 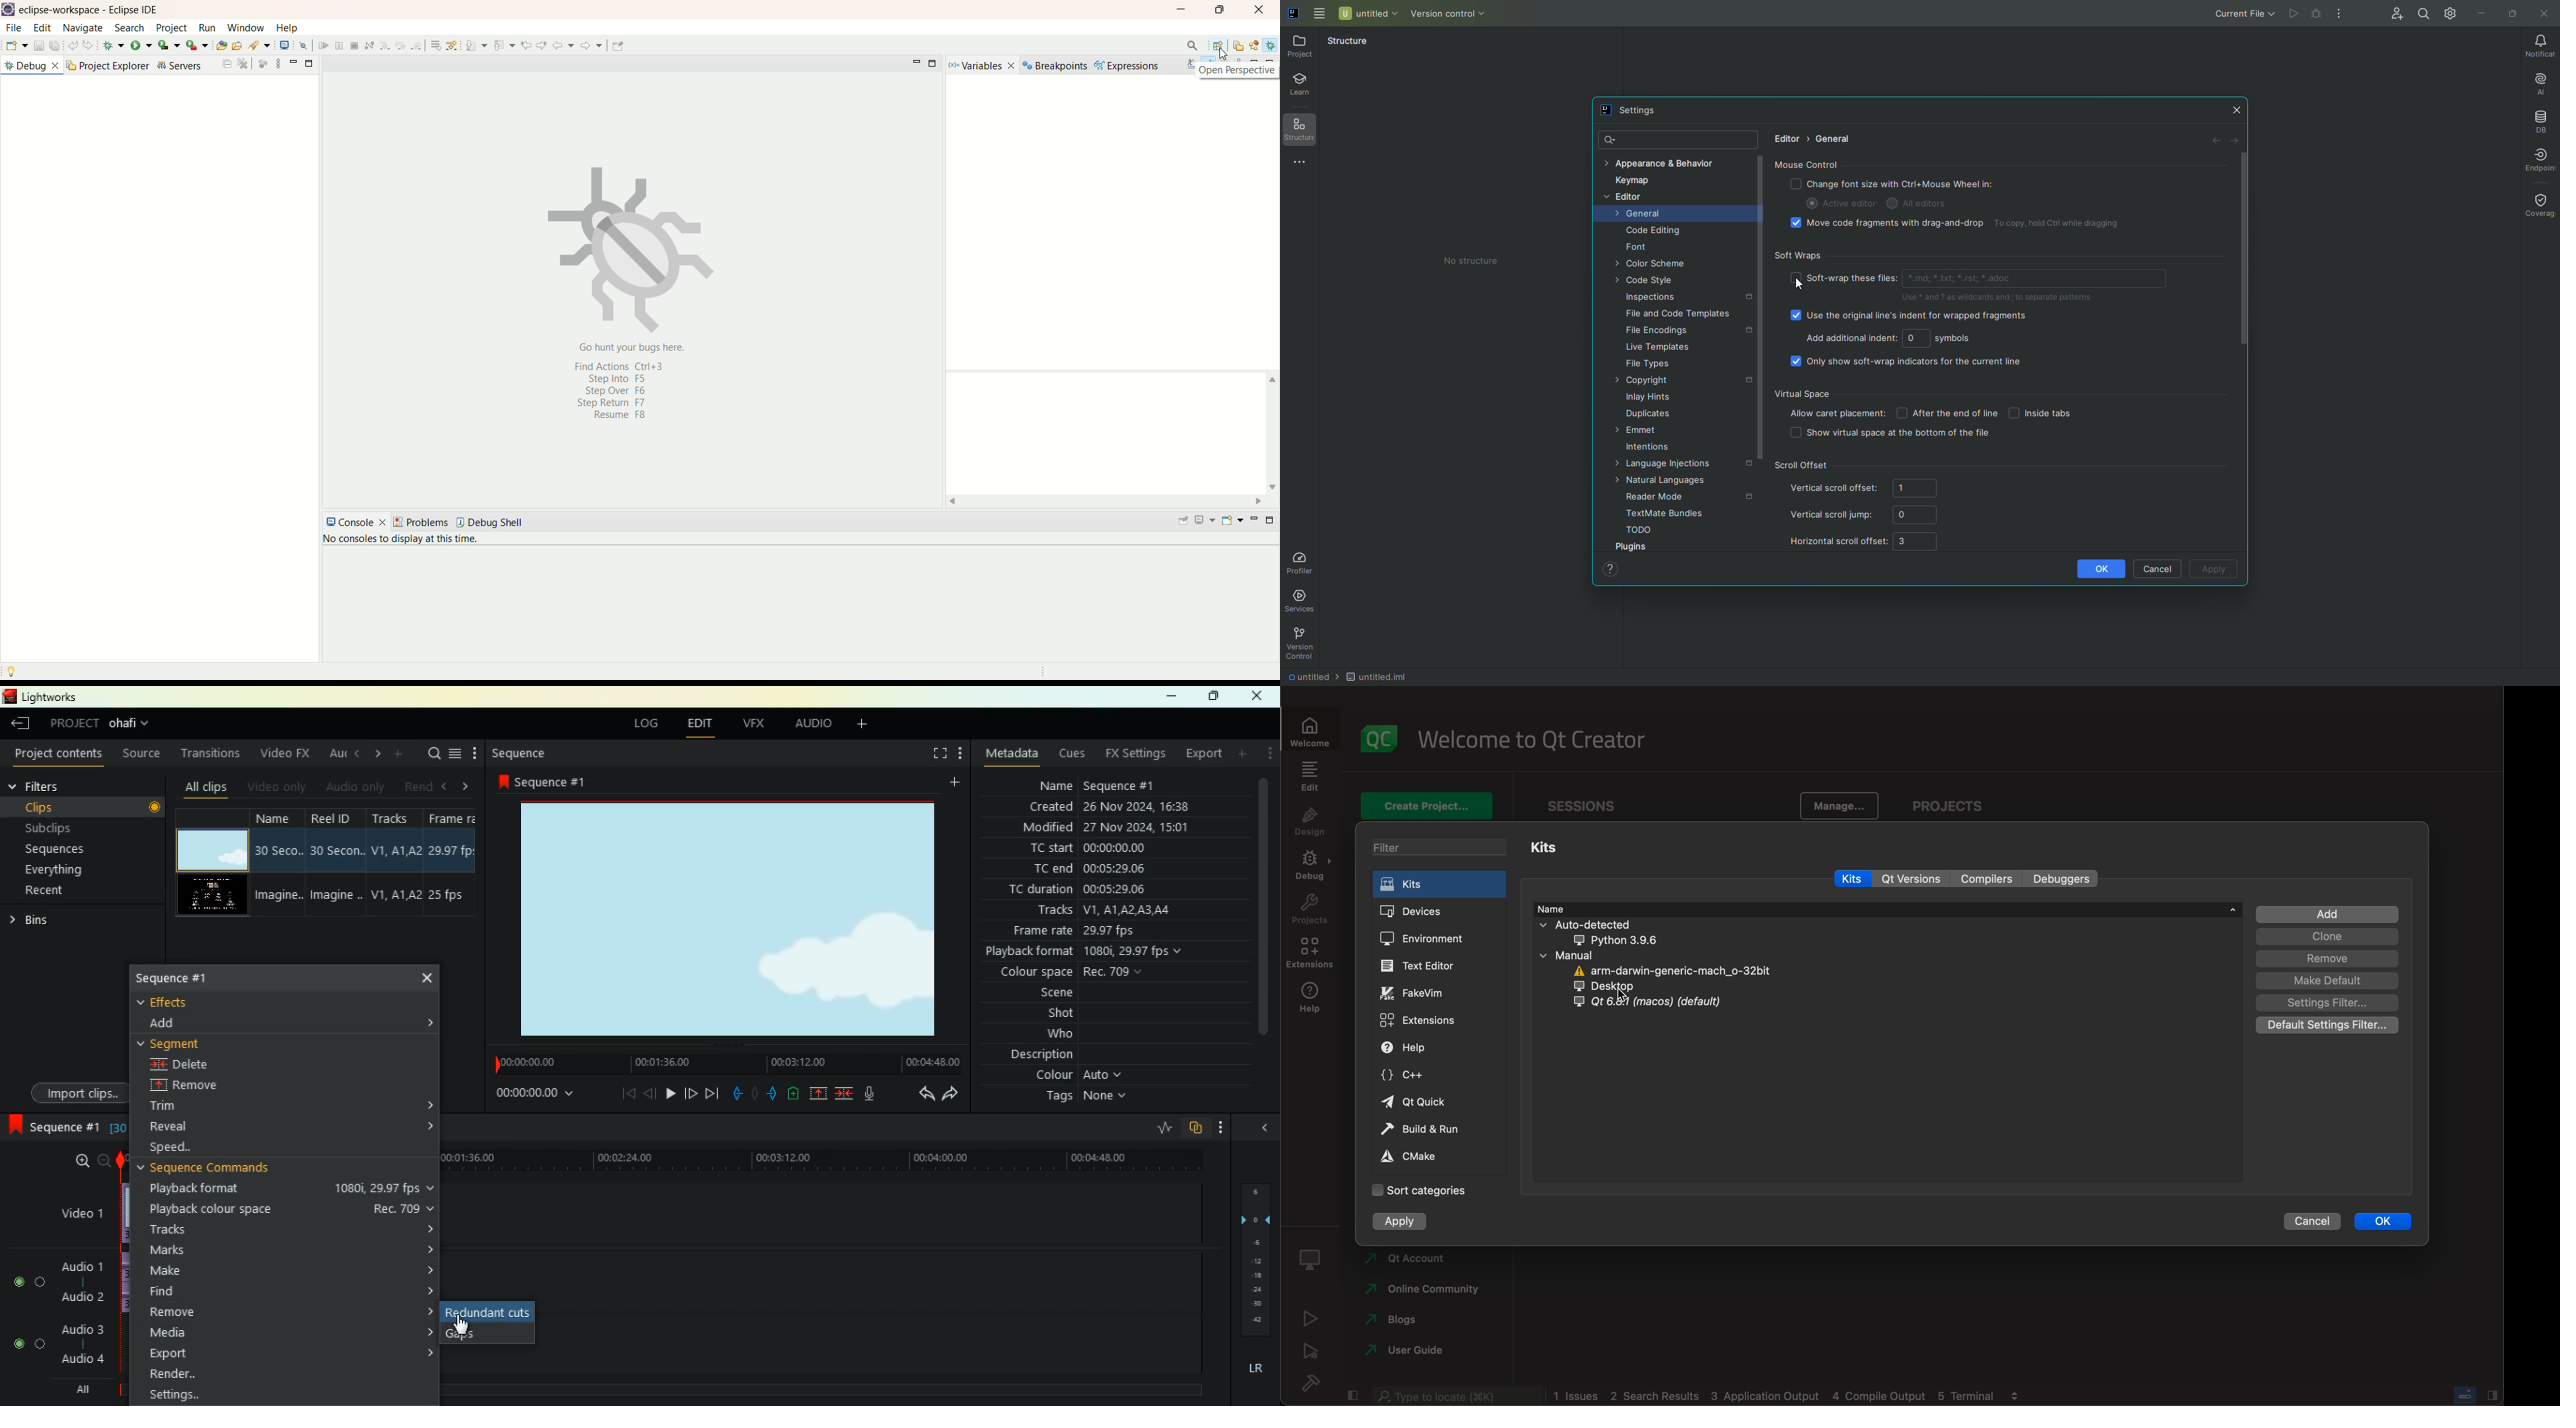 I want to click on Intentions, so click(x=1647, y=448).